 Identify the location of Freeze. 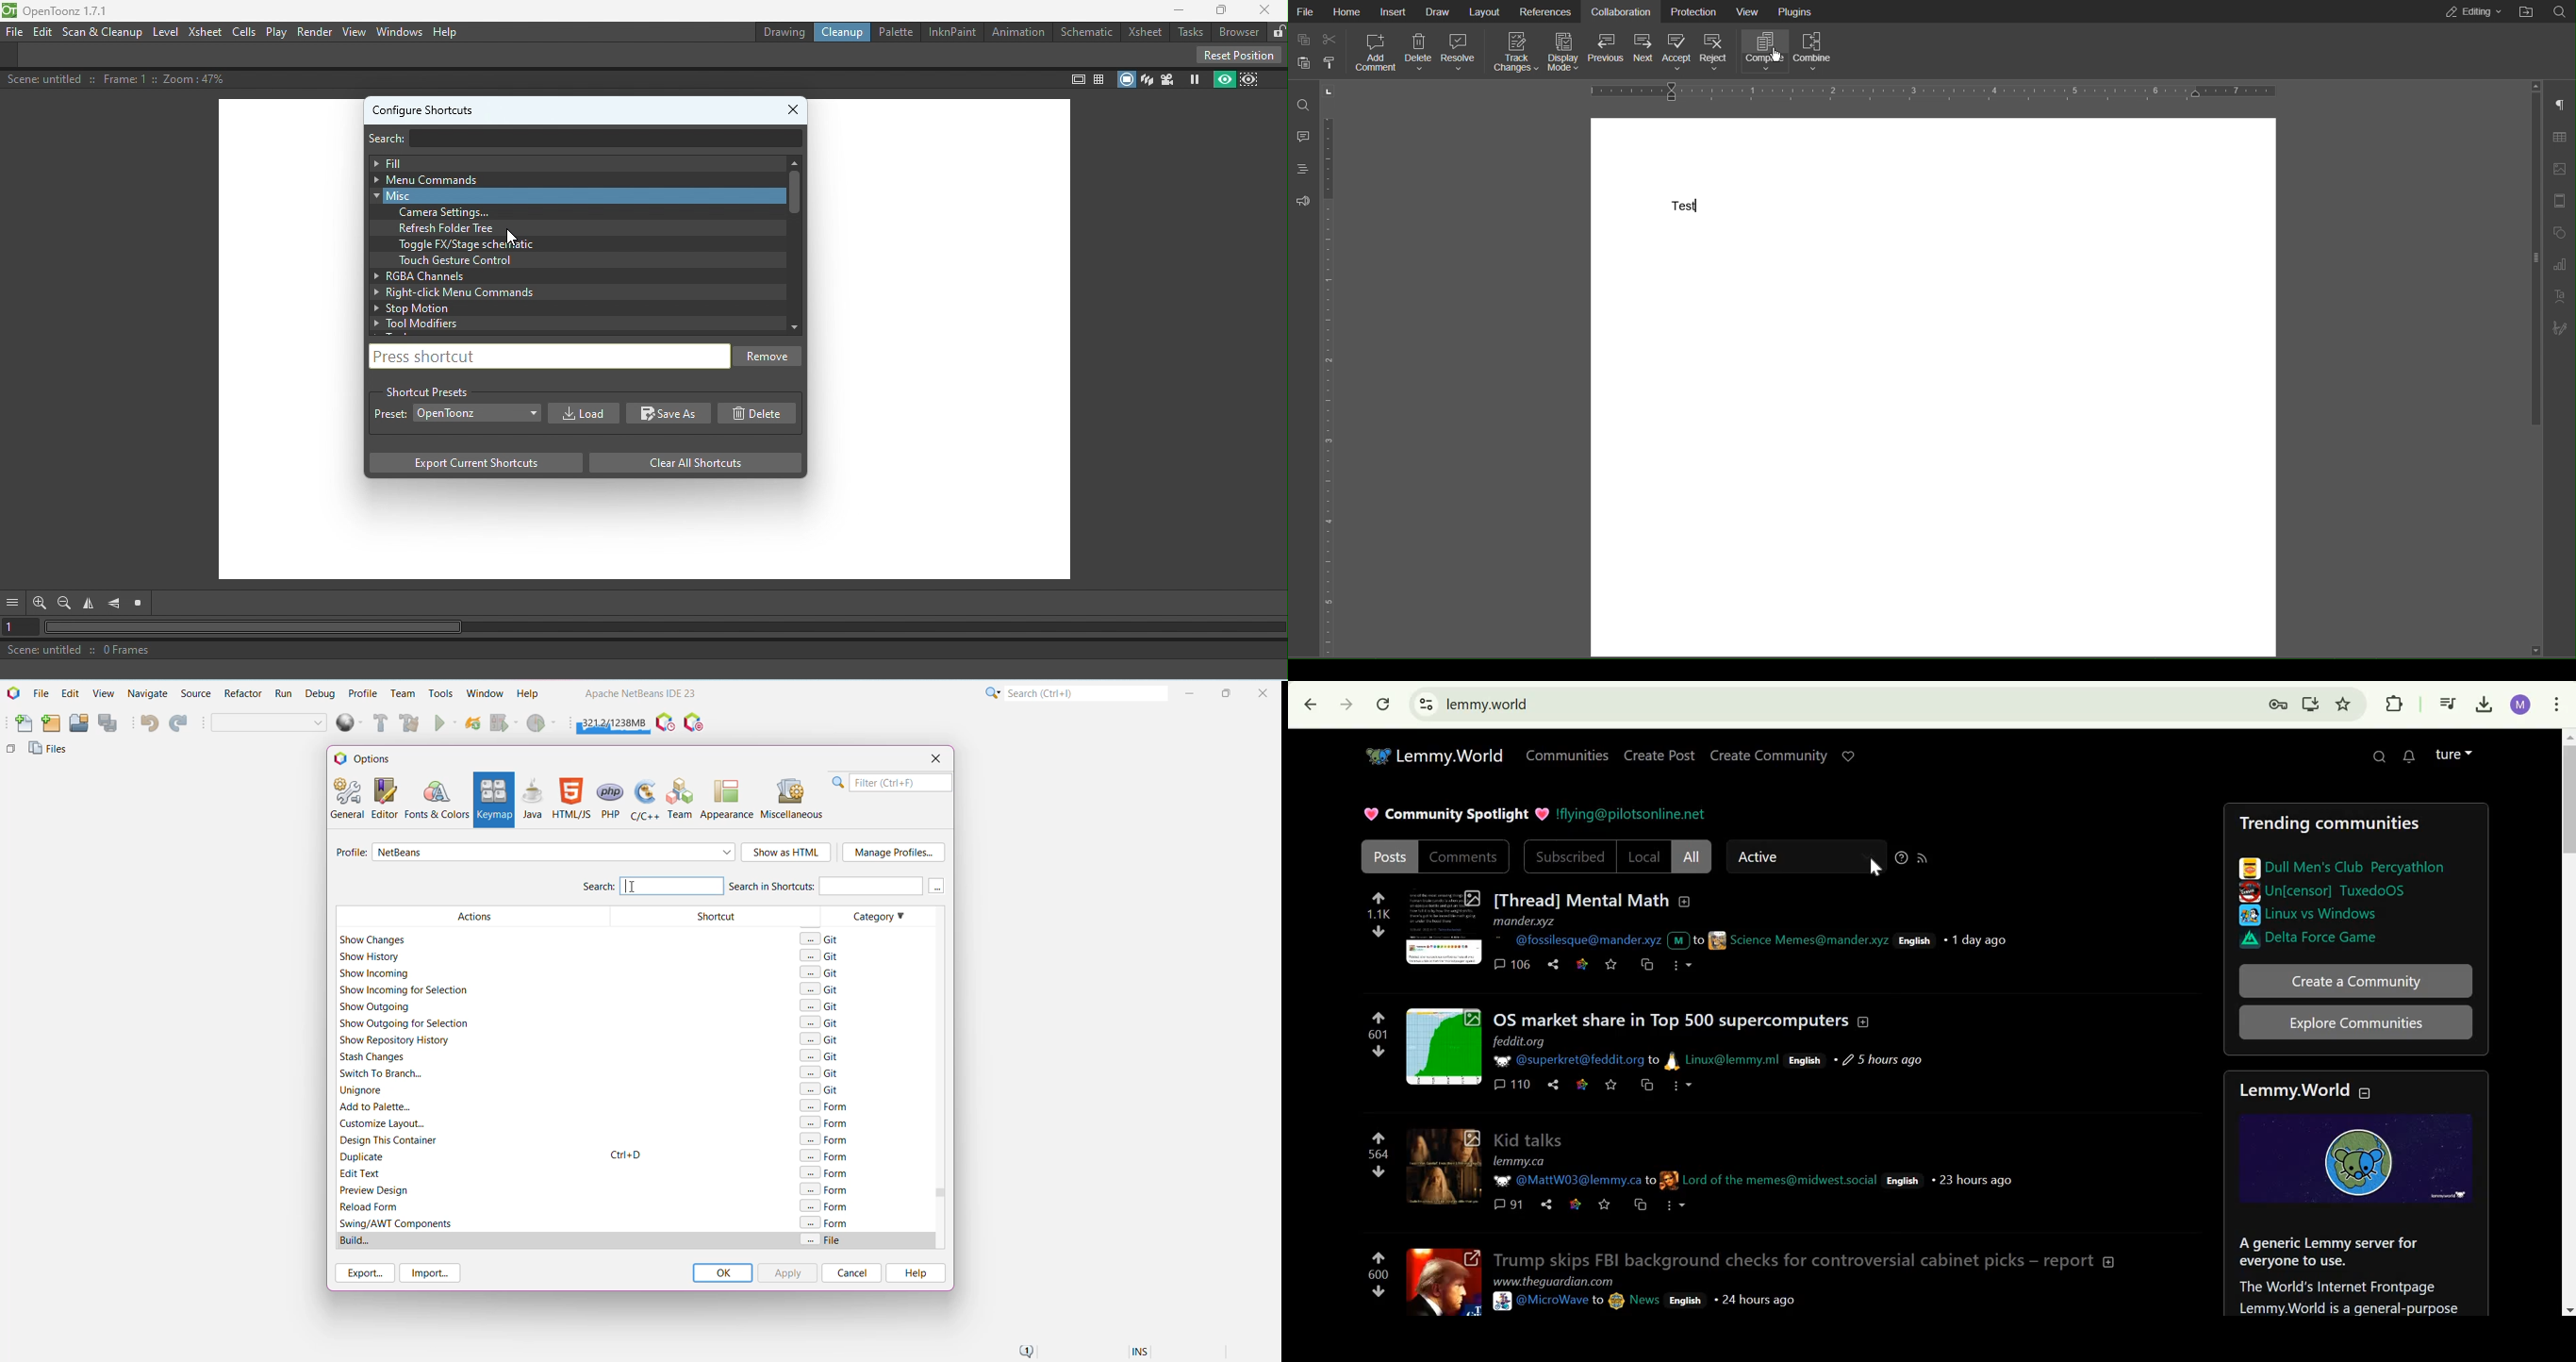
(1191, 80).